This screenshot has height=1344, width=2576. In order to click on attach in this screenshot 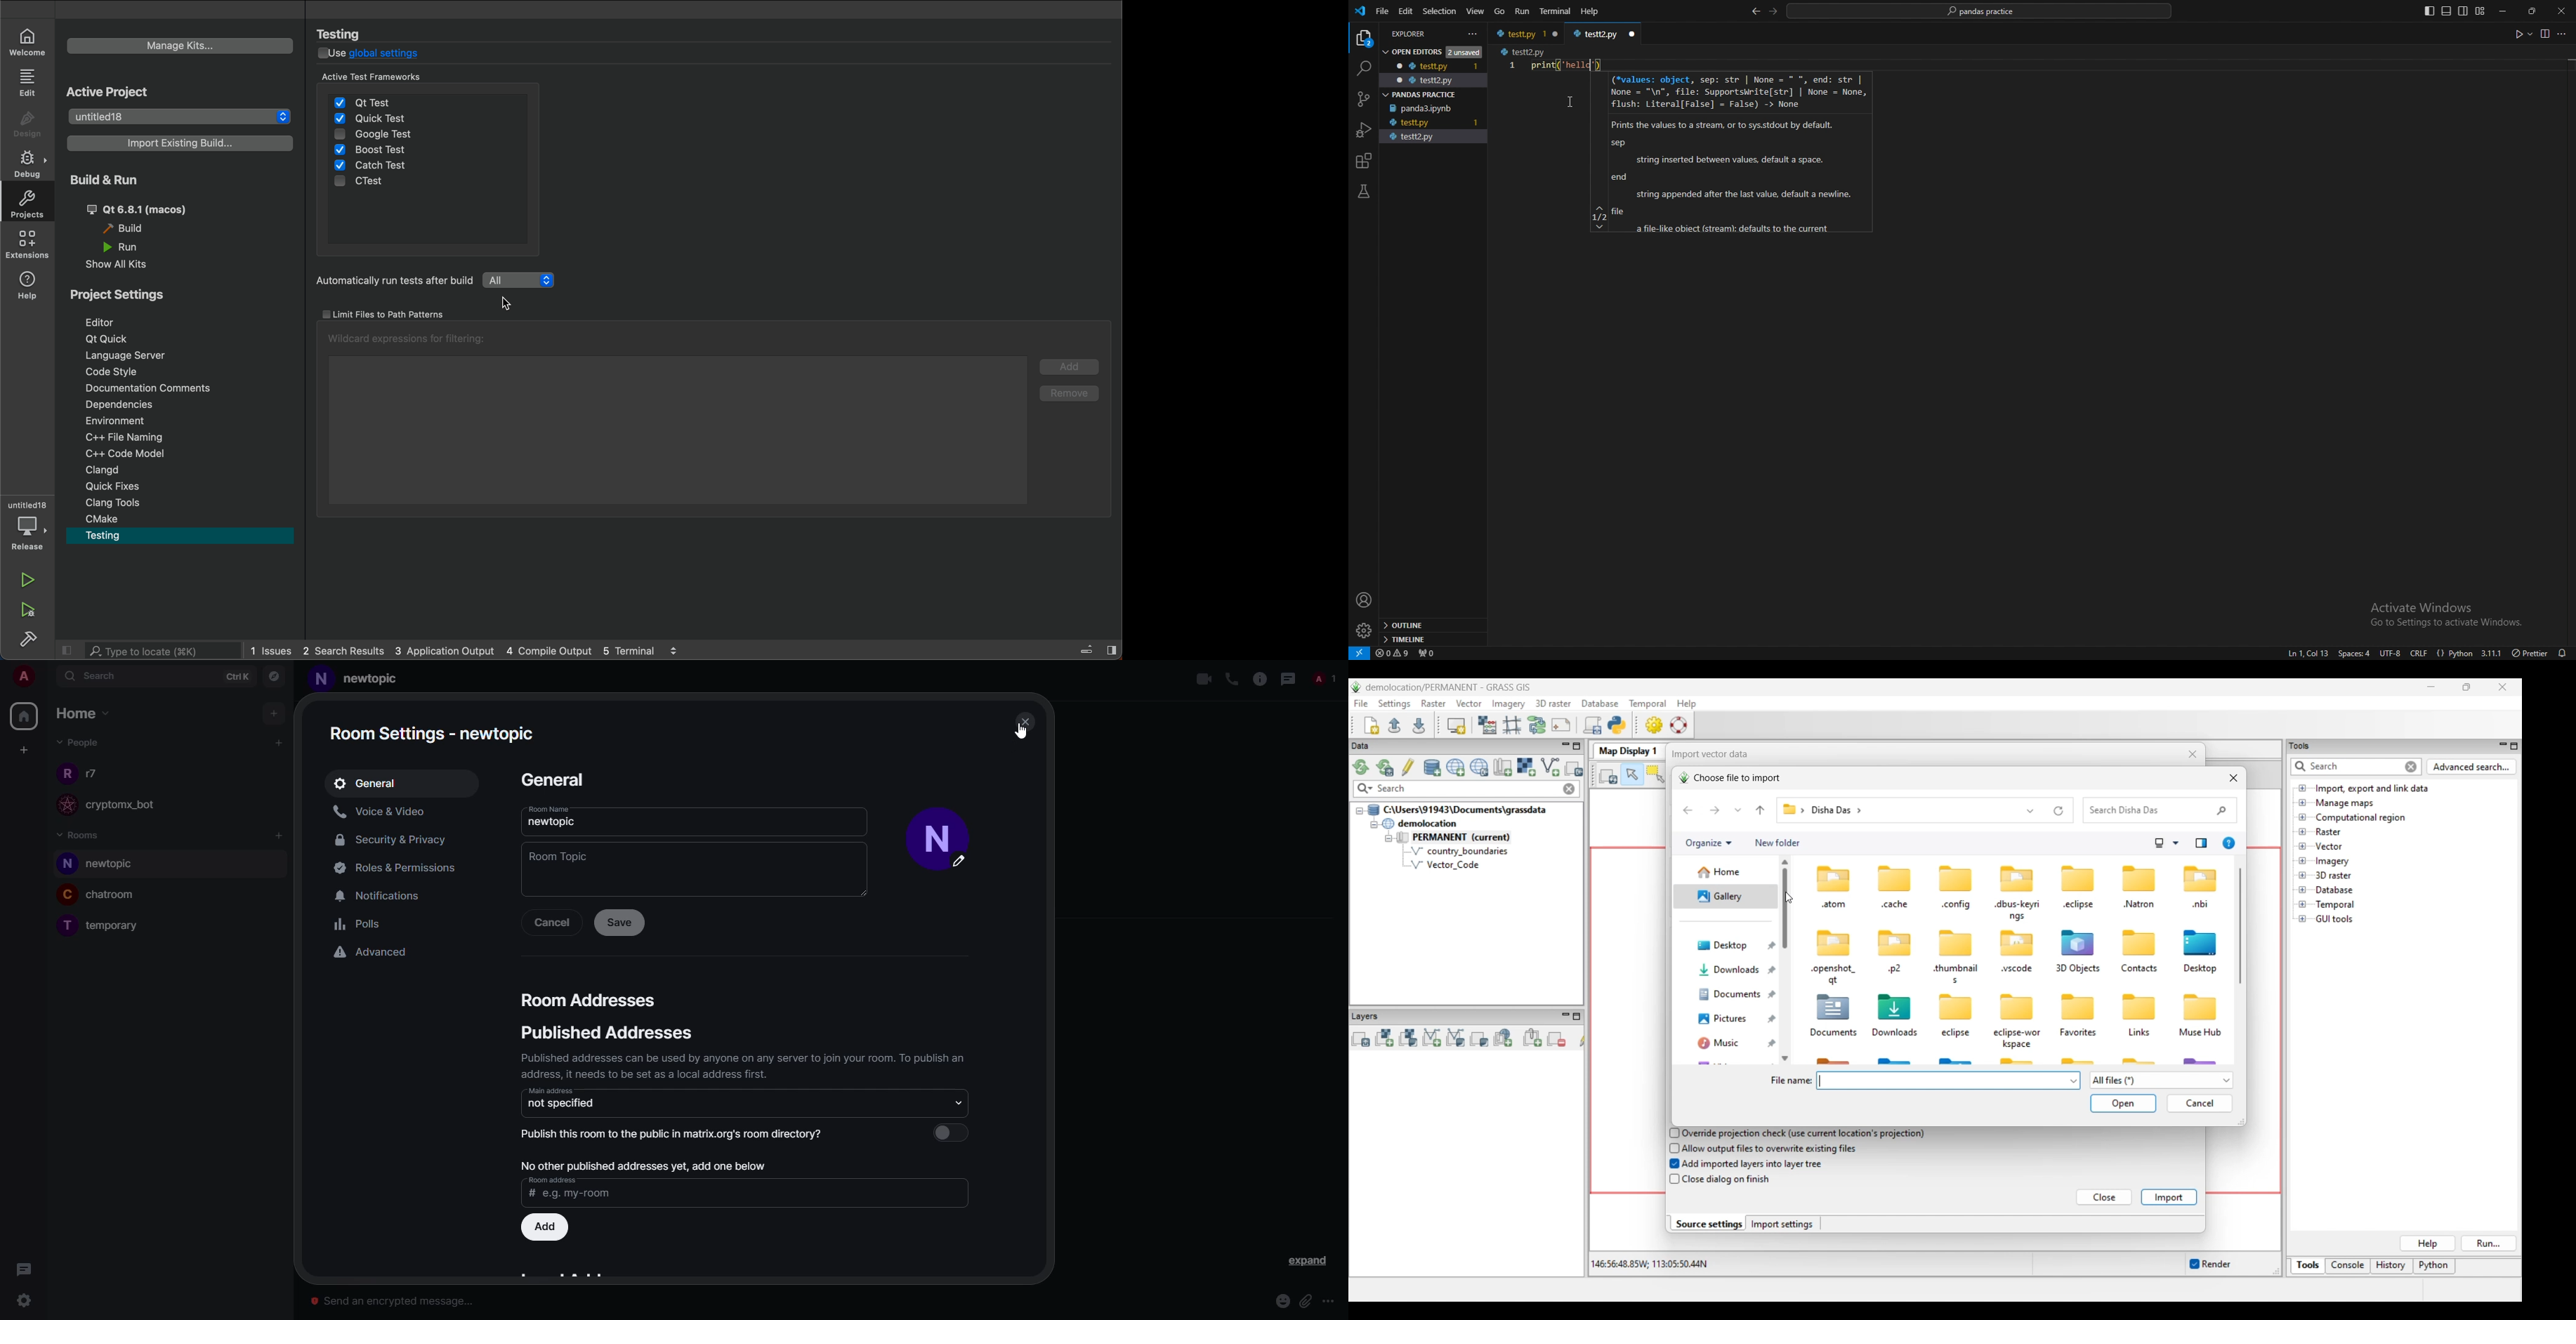, I will do `click(1306, 1301)`.